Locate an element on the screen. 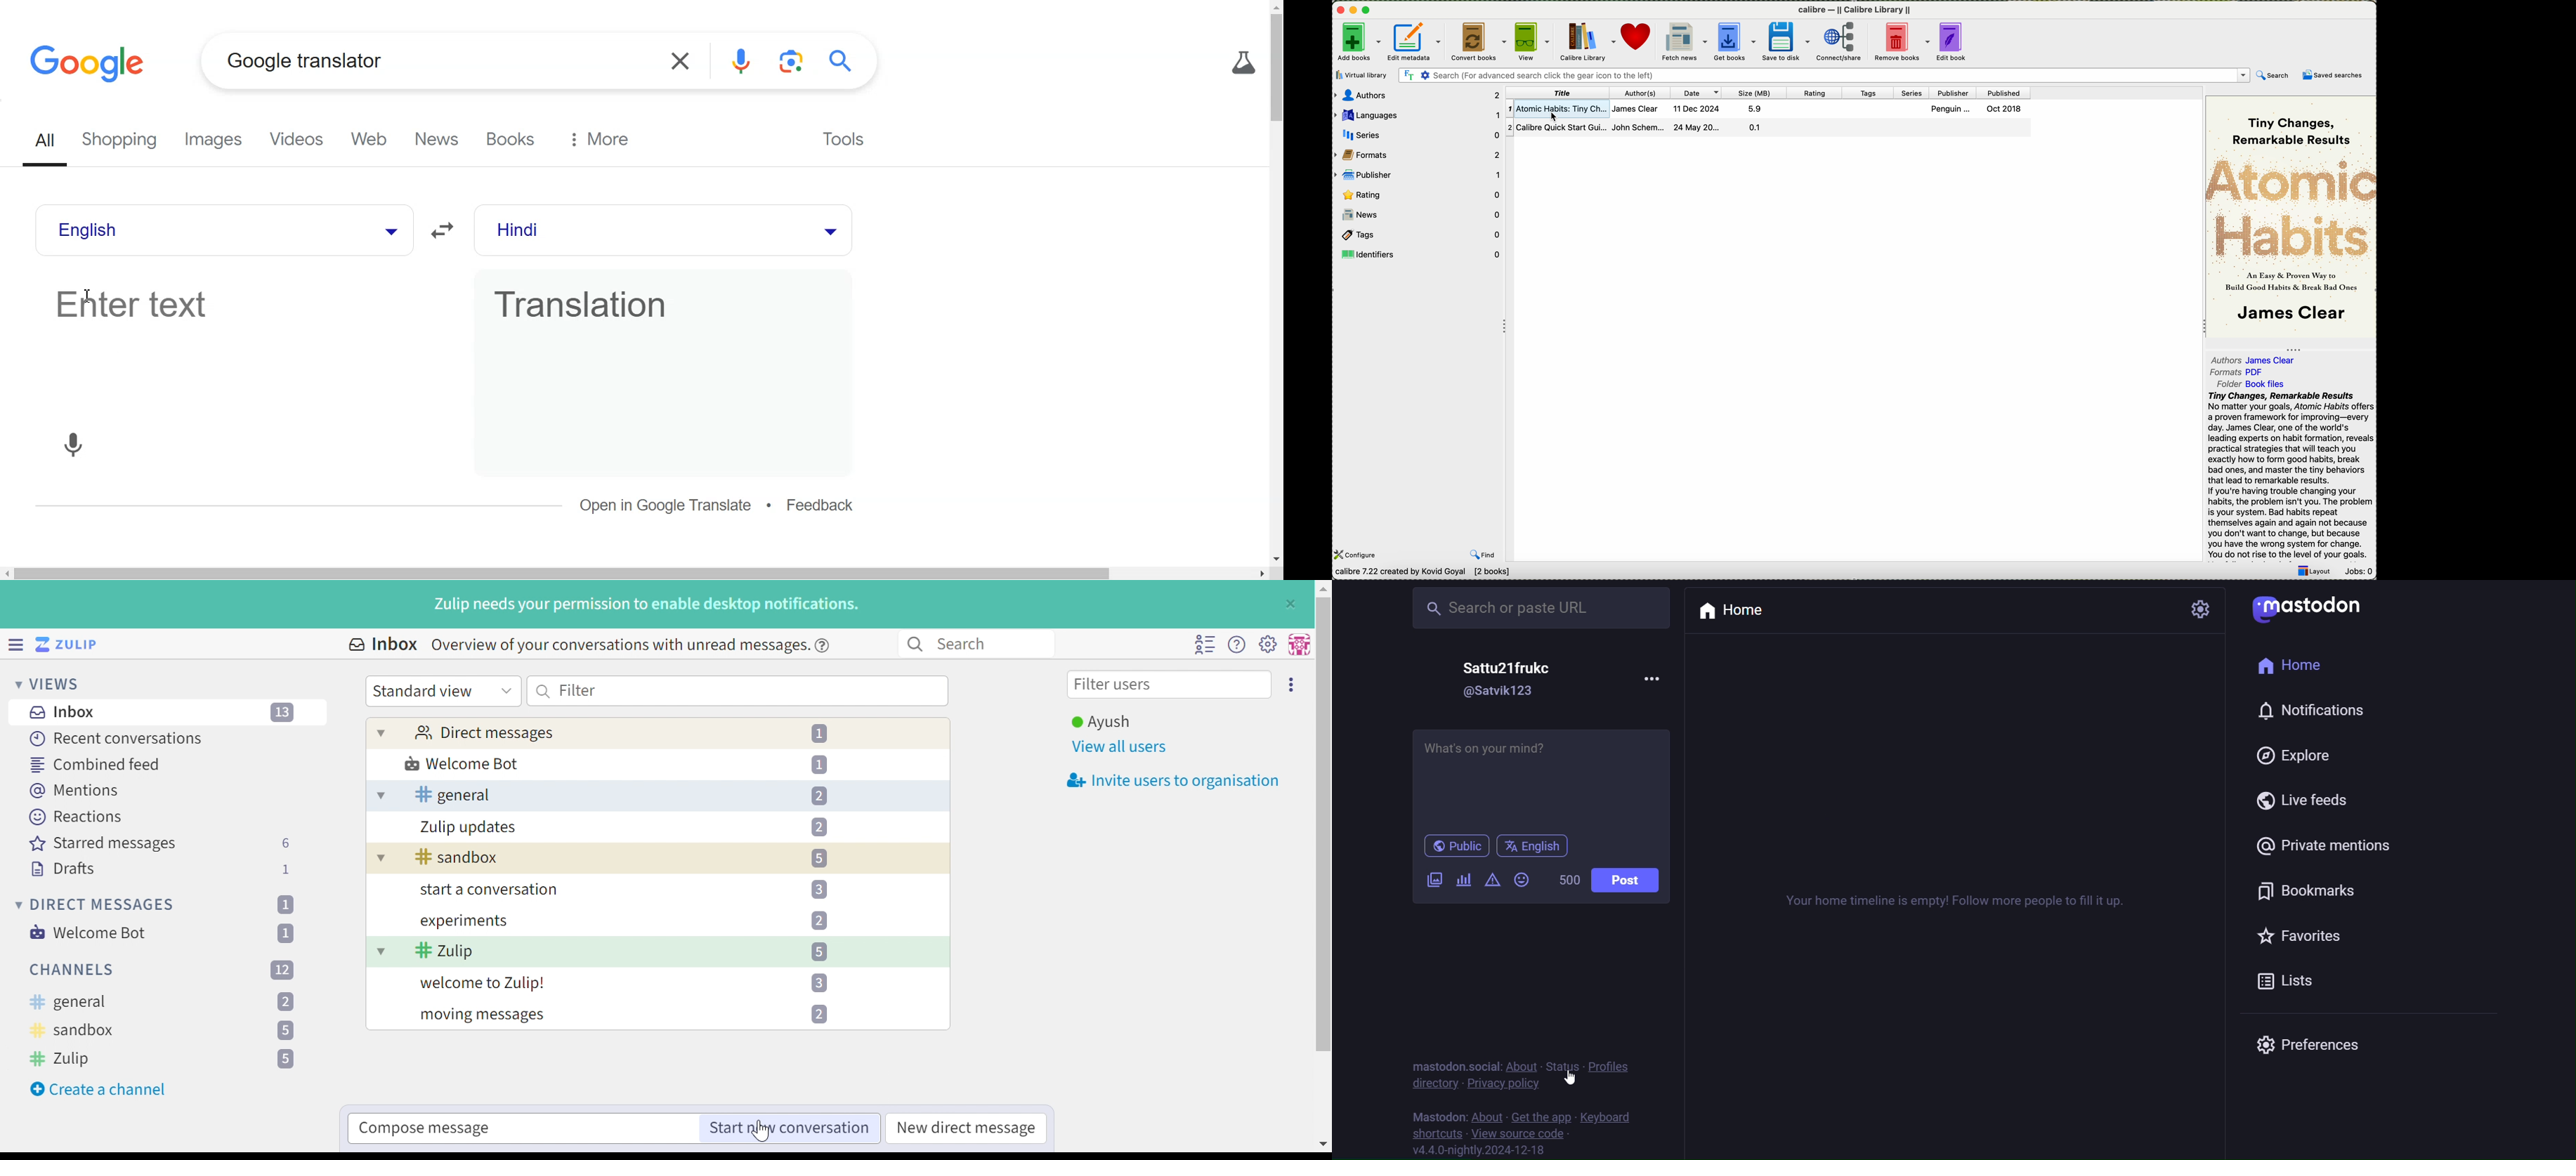 The image size is (2576, 1176). Search is located at coordinates (544, 691).